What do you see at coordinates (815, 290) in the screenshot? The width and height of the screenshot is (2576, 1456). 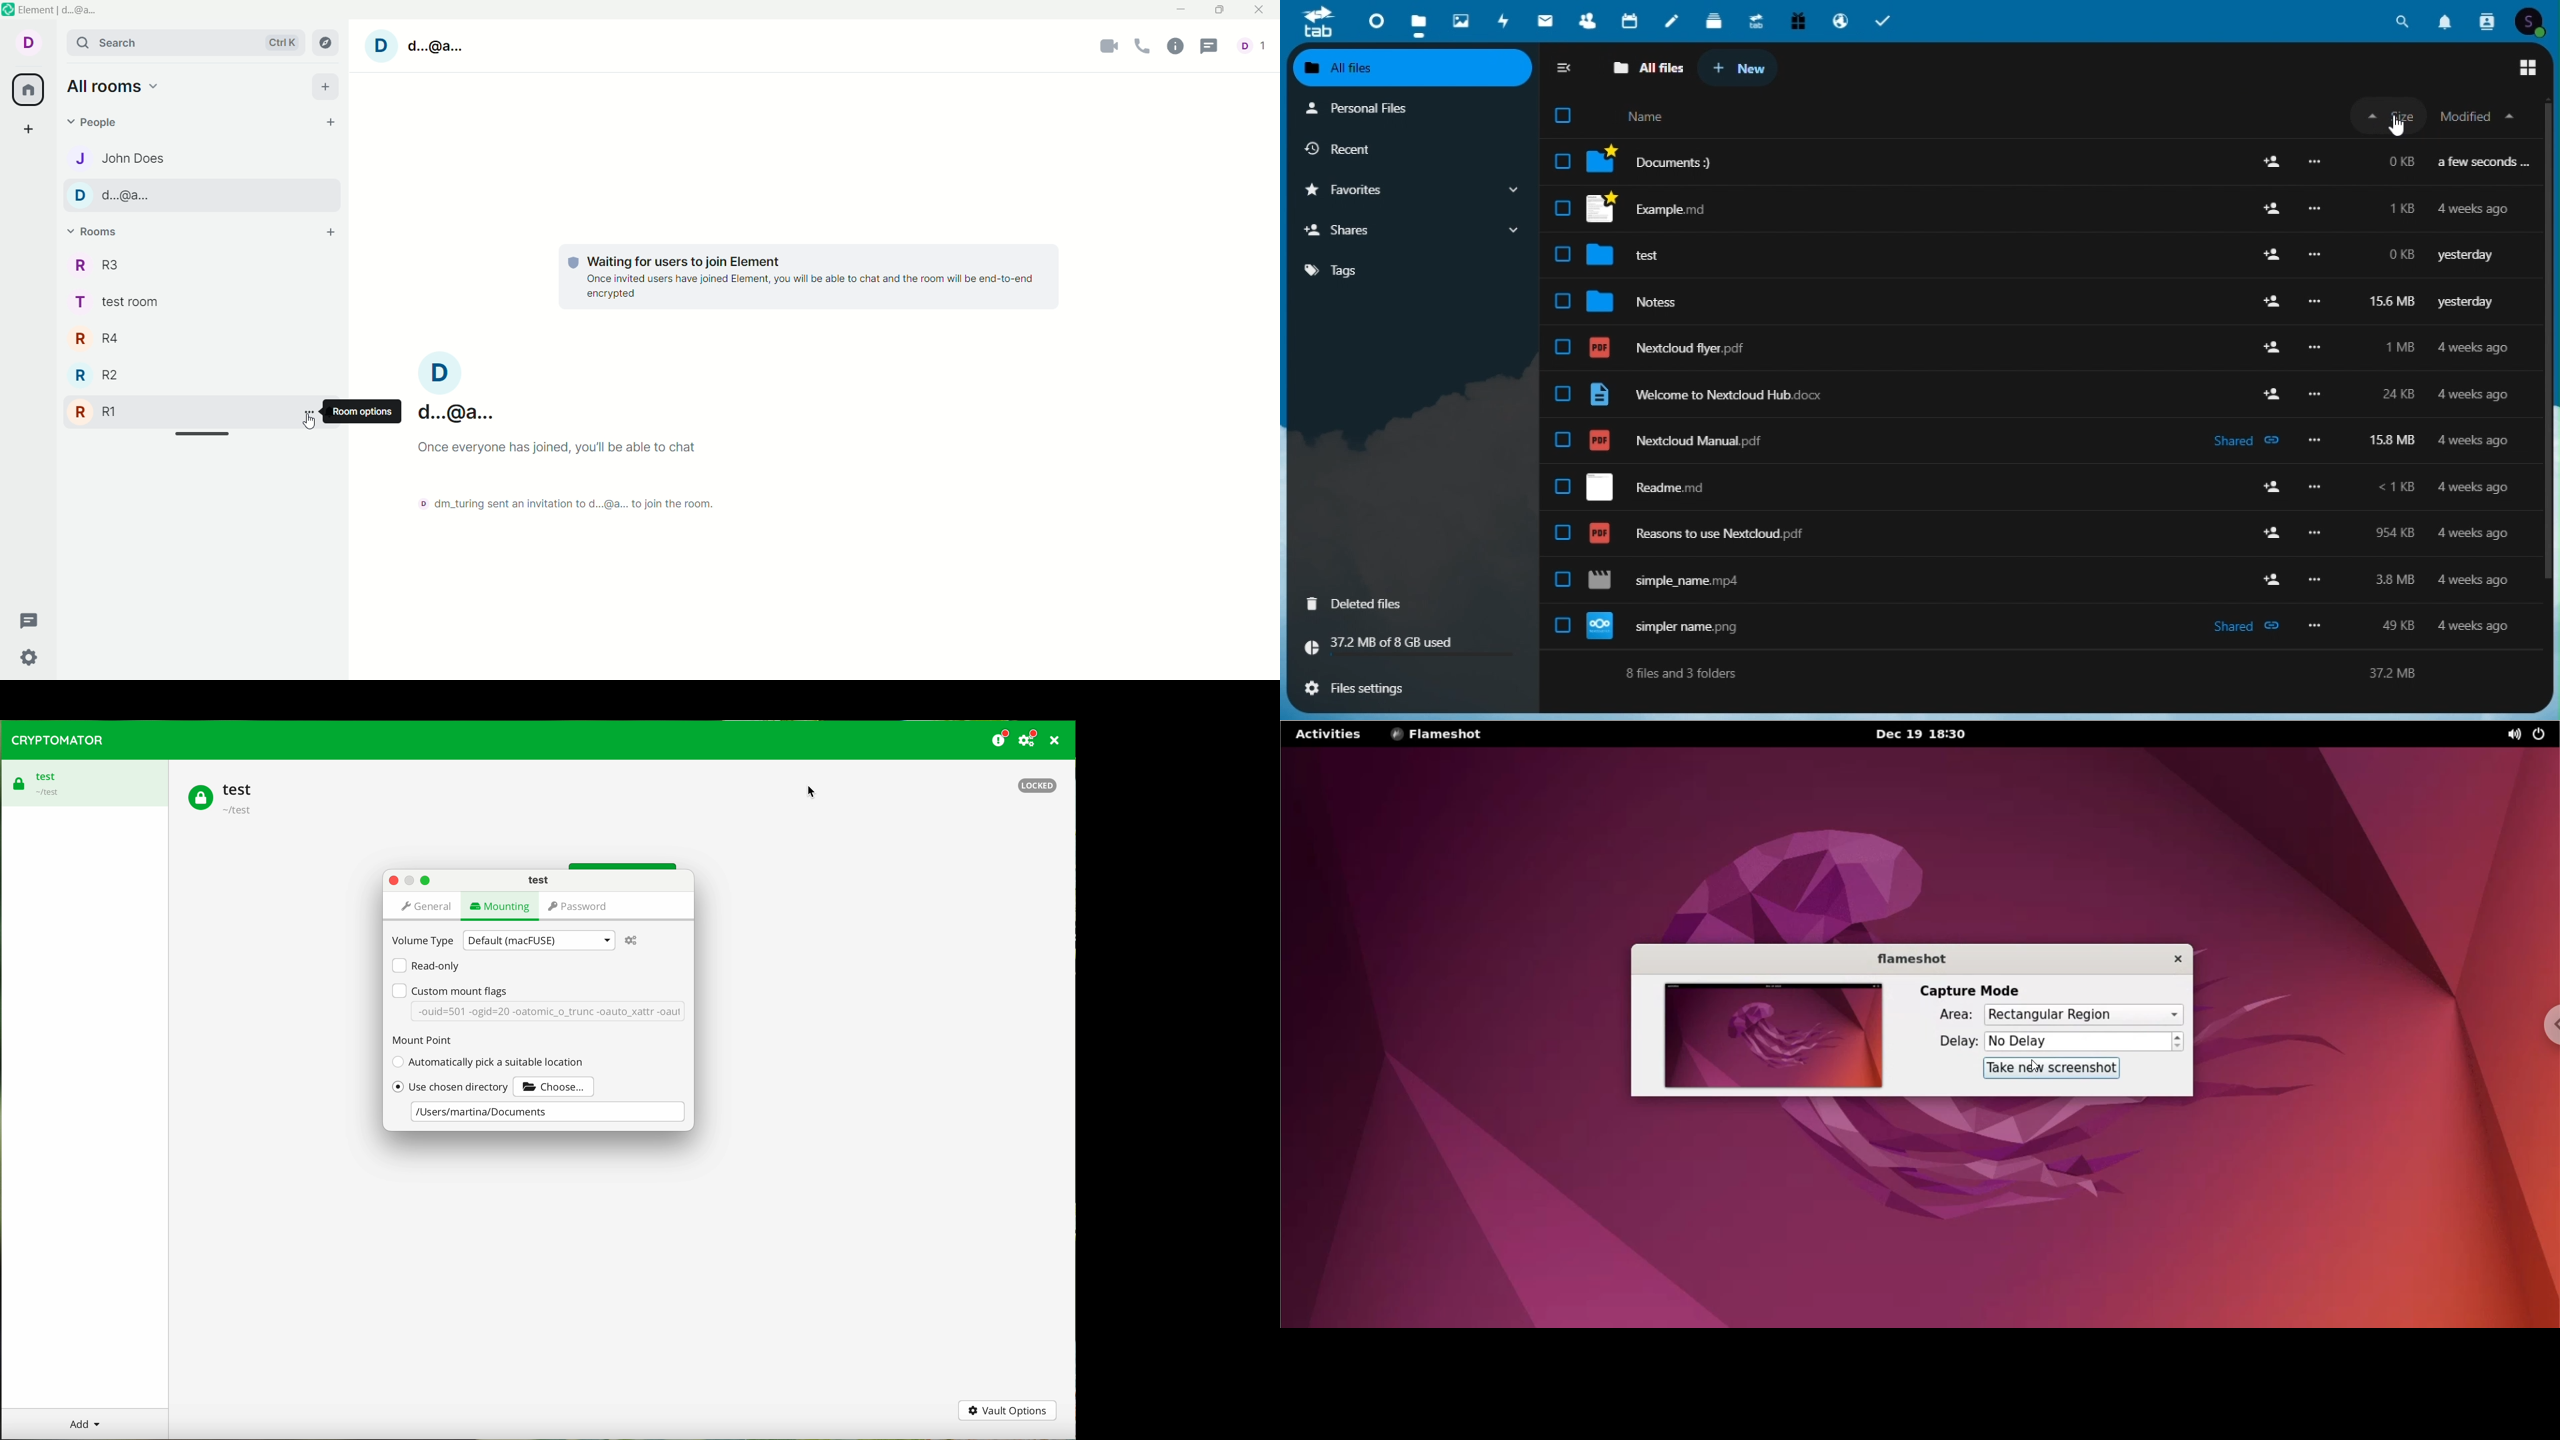 I see `once invited users have joined element,you will able tochat and the room will be end to end encrypted` at bounding box center [815, 290].